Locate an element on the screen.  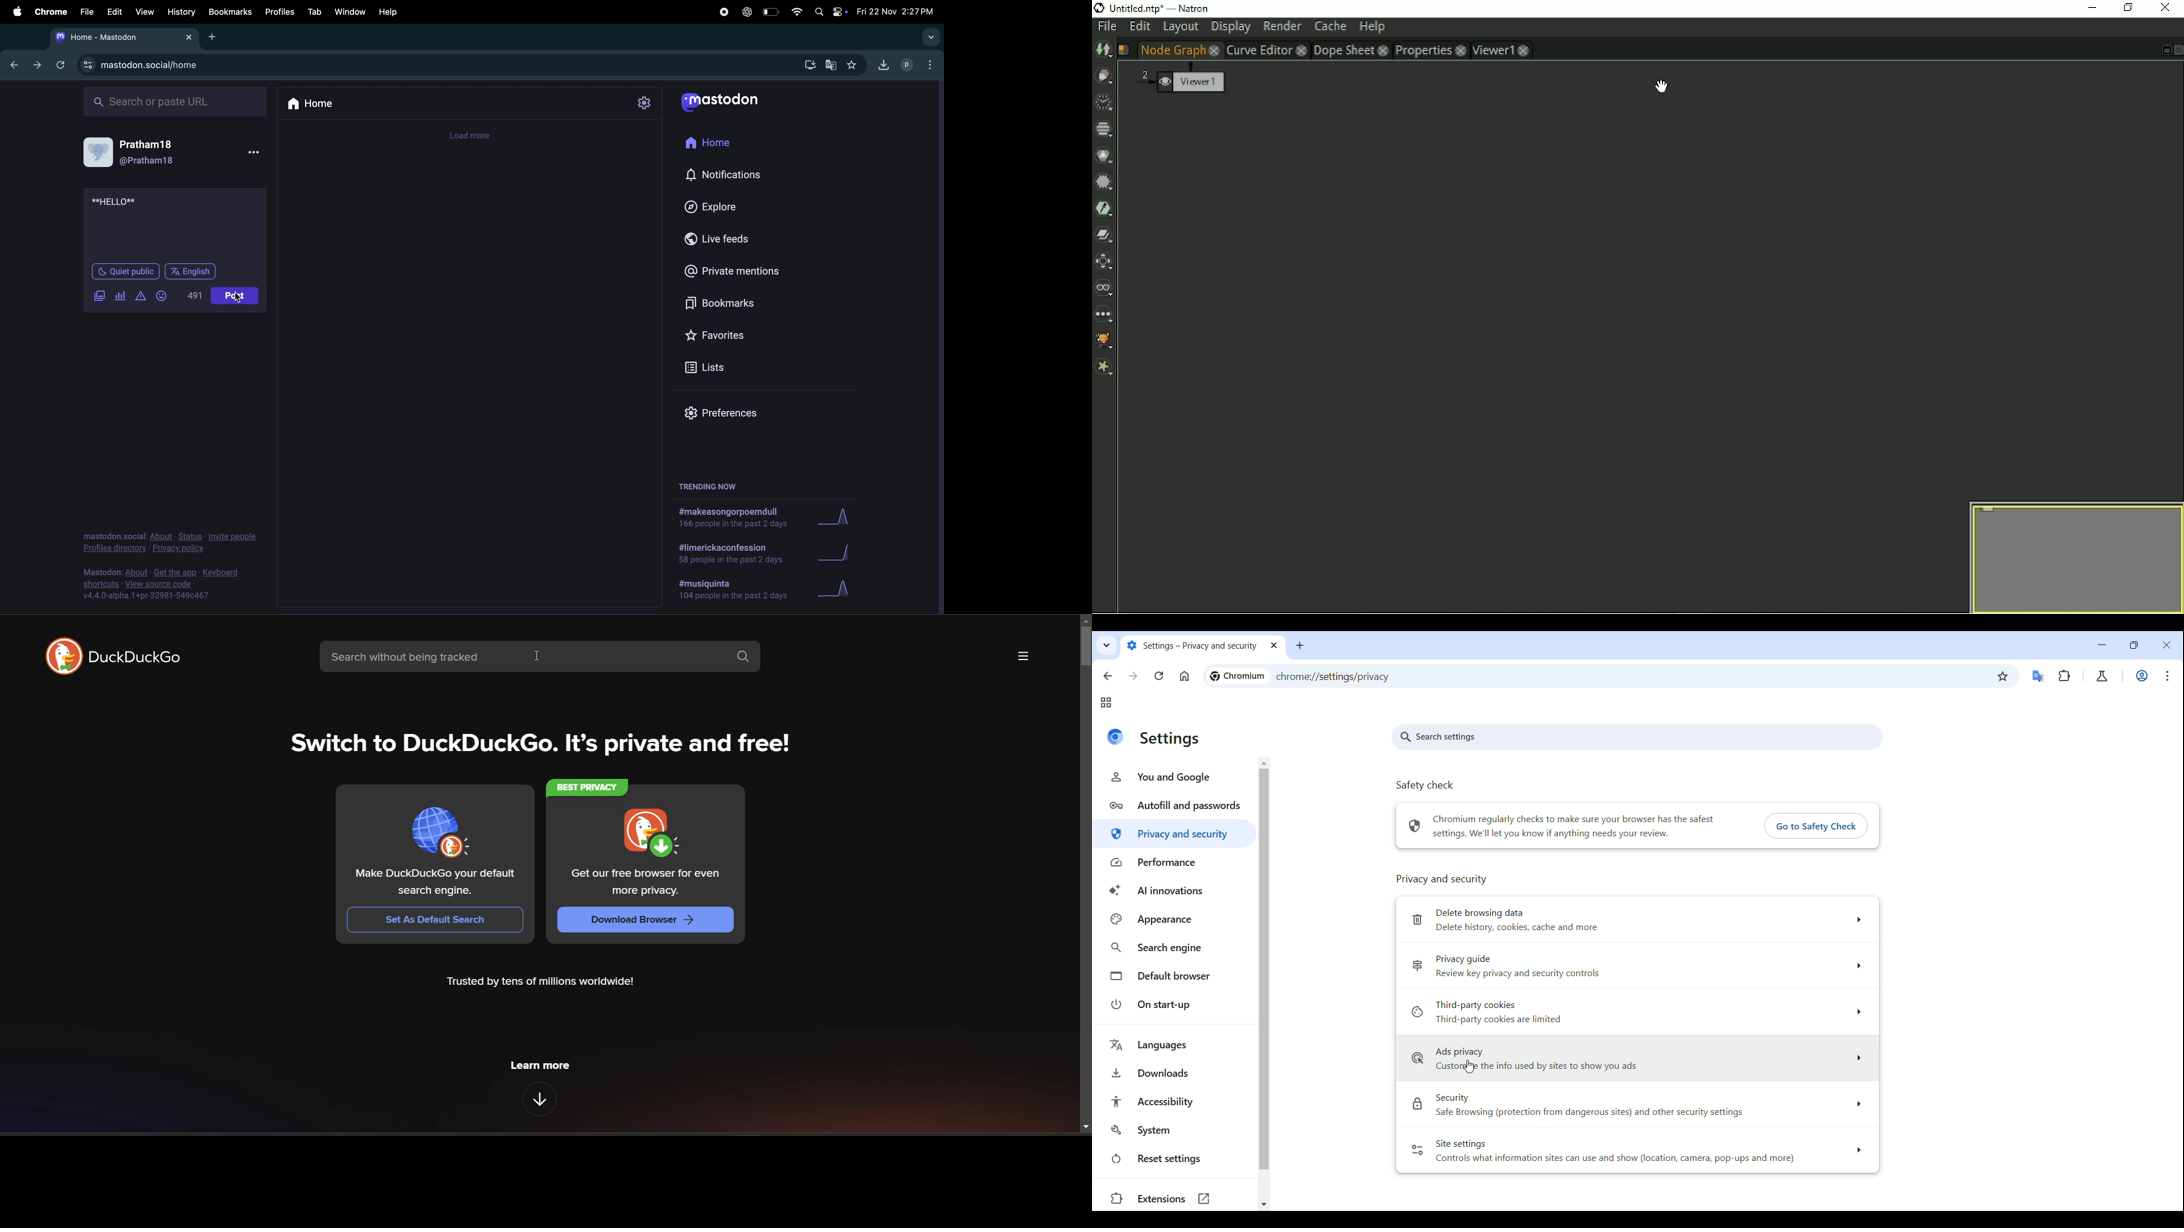
preference is located at coordinates (763, 409).